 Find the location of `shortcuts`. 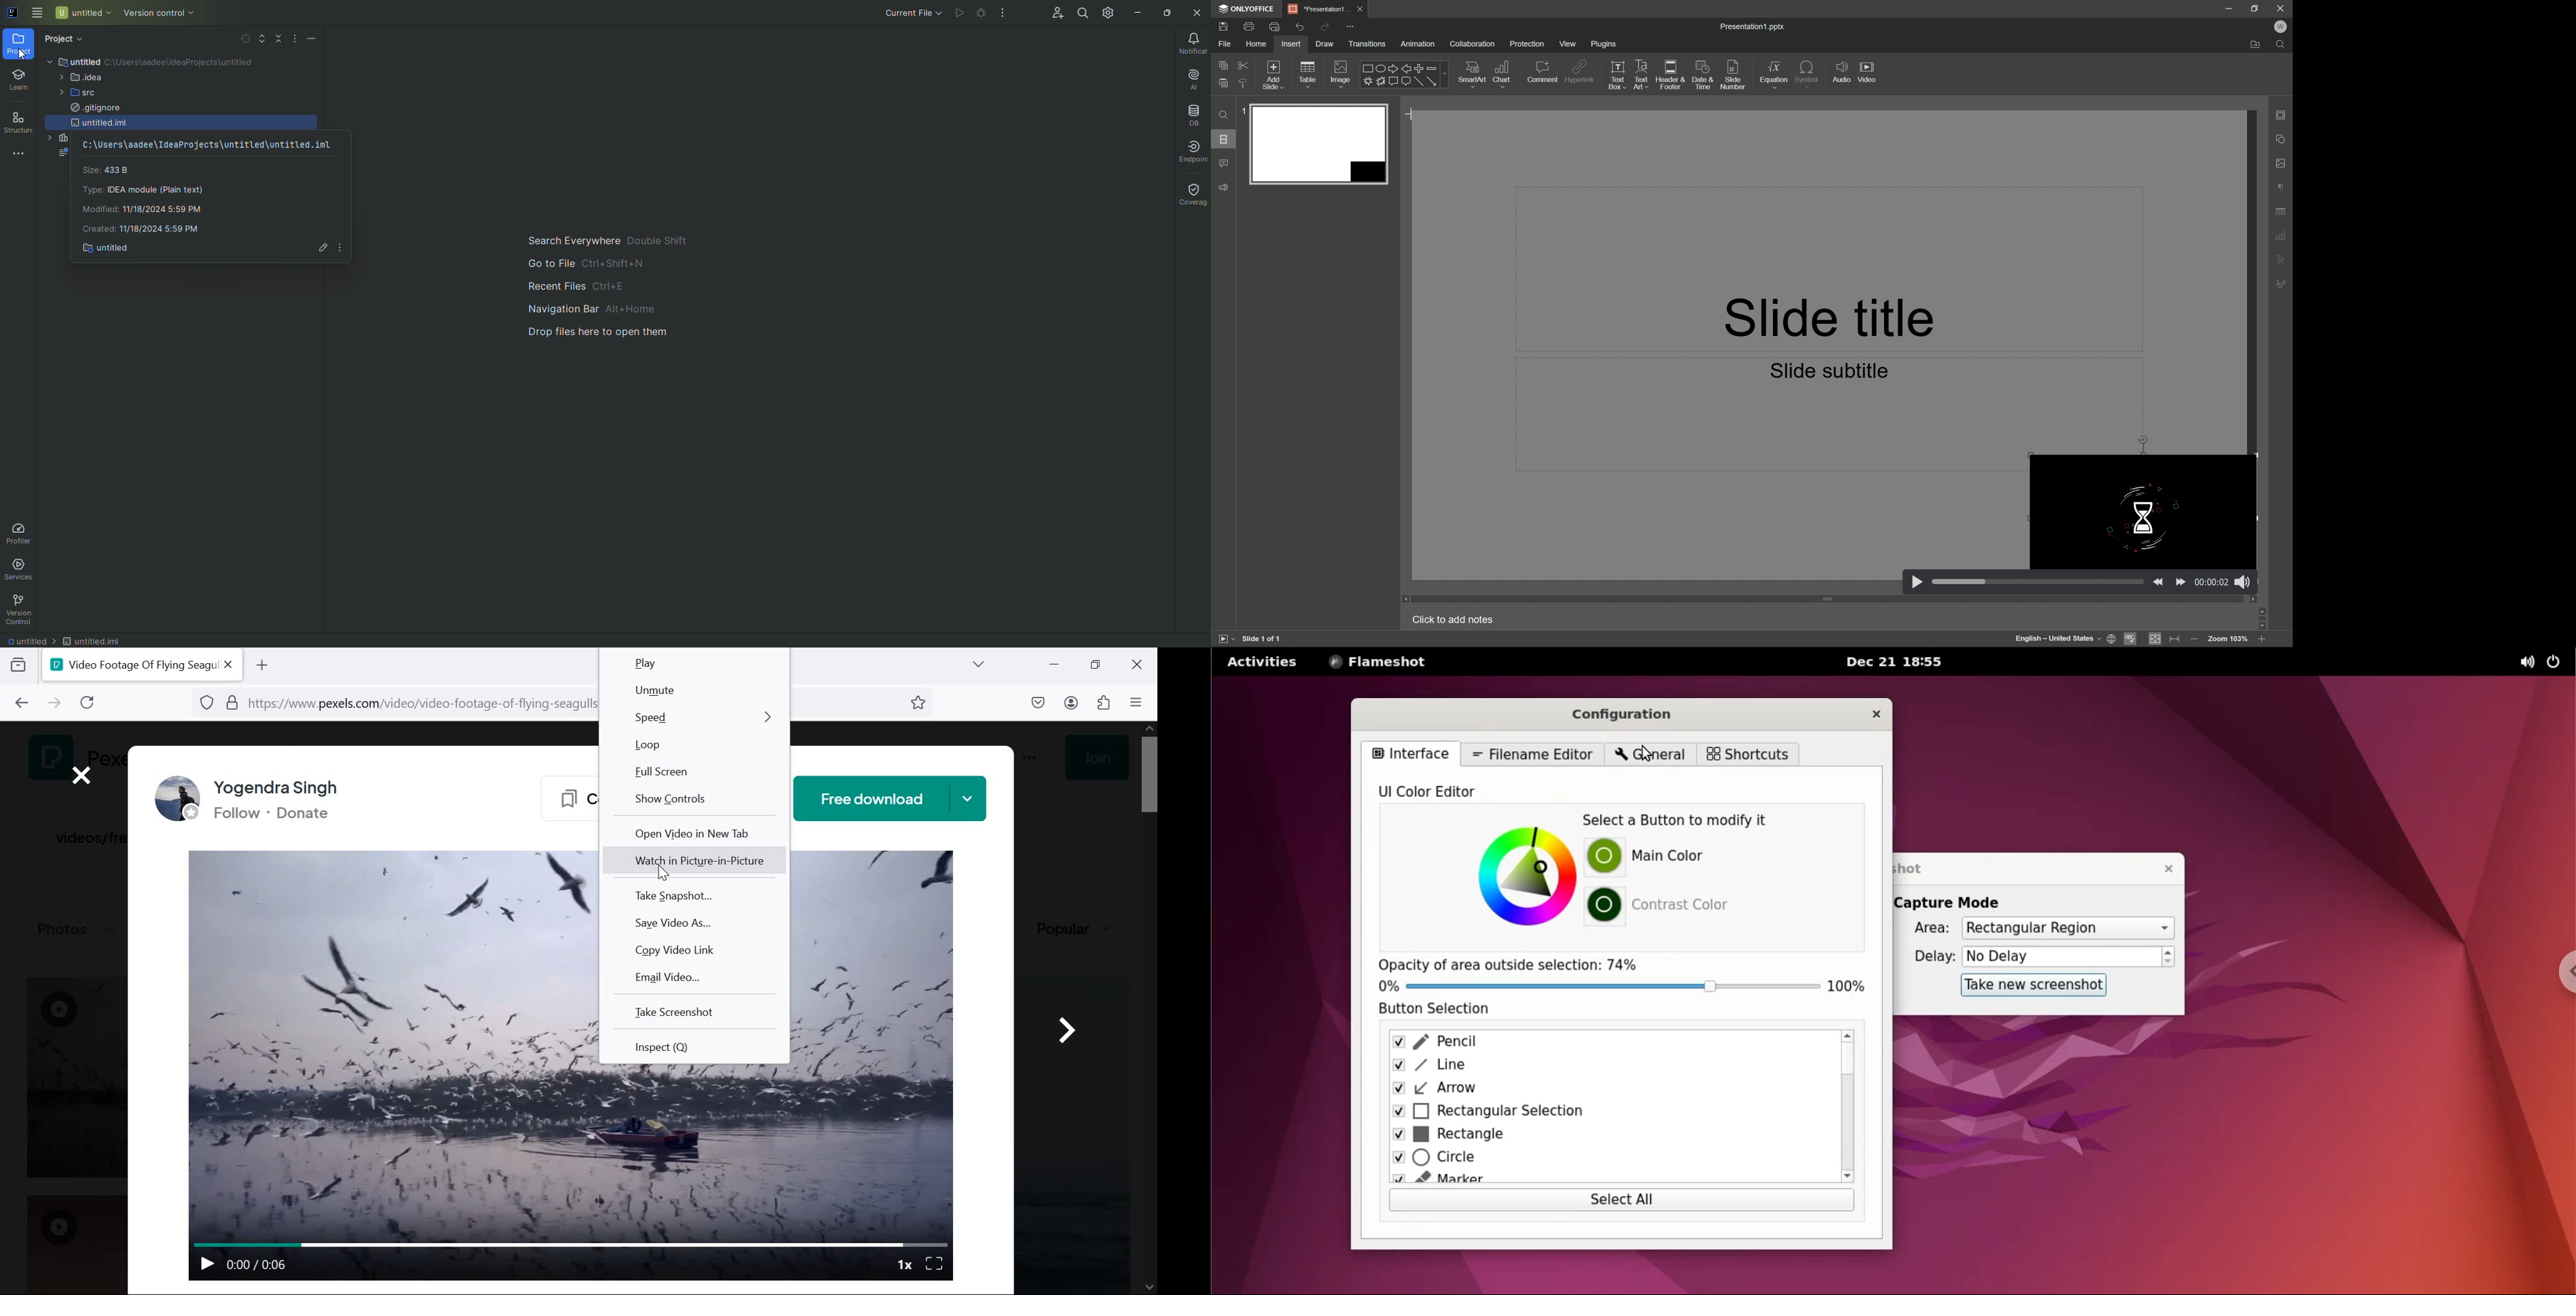

shortcuts is located at coordinates (1746, 754).